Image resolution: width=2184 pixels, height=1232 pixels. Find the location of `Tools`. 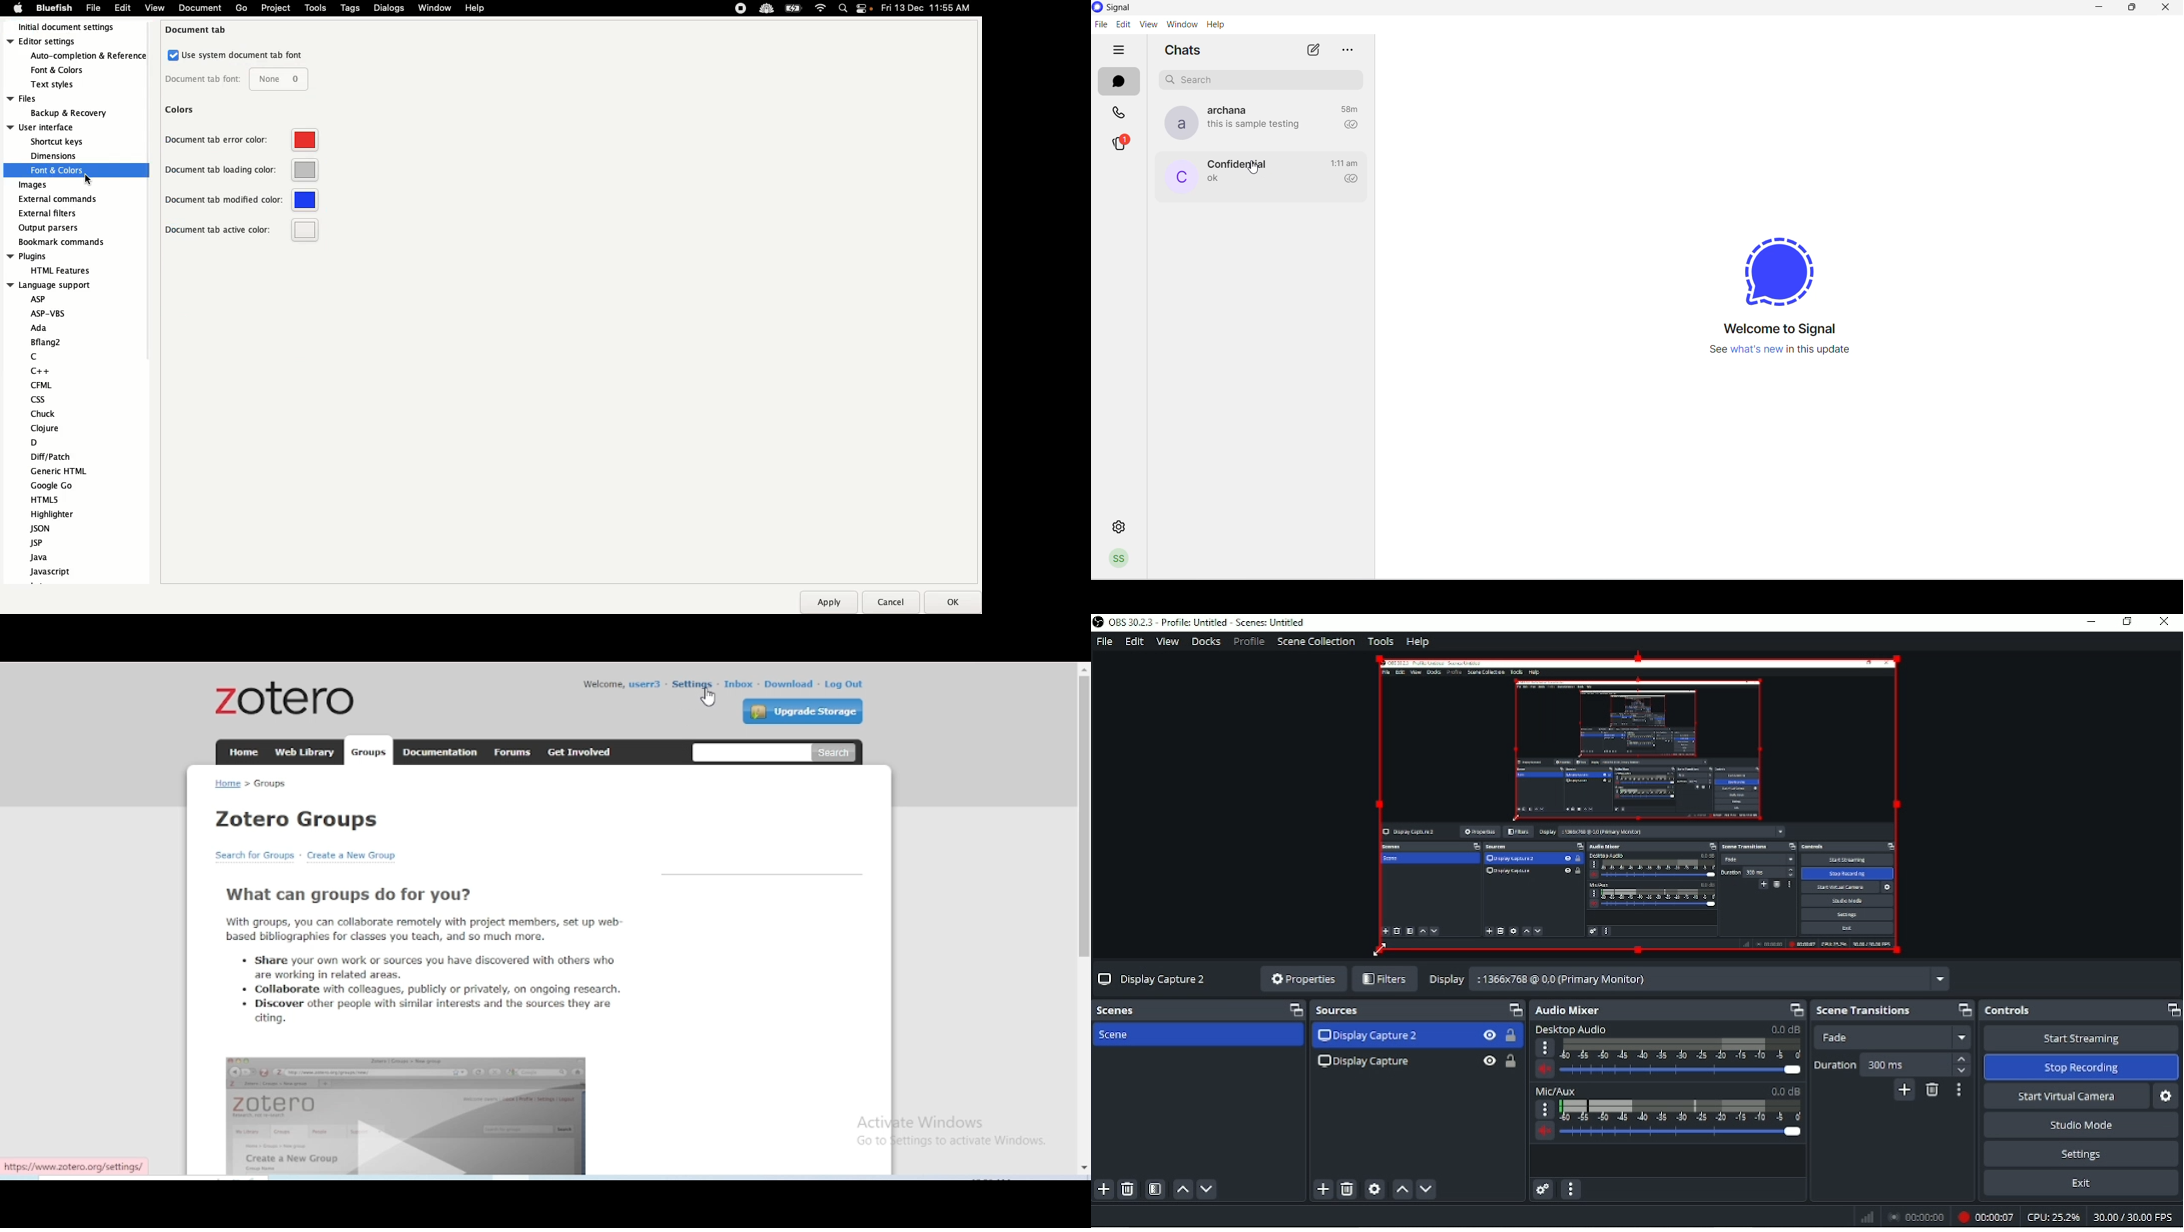

Tools is located at coordinates (316, 8).